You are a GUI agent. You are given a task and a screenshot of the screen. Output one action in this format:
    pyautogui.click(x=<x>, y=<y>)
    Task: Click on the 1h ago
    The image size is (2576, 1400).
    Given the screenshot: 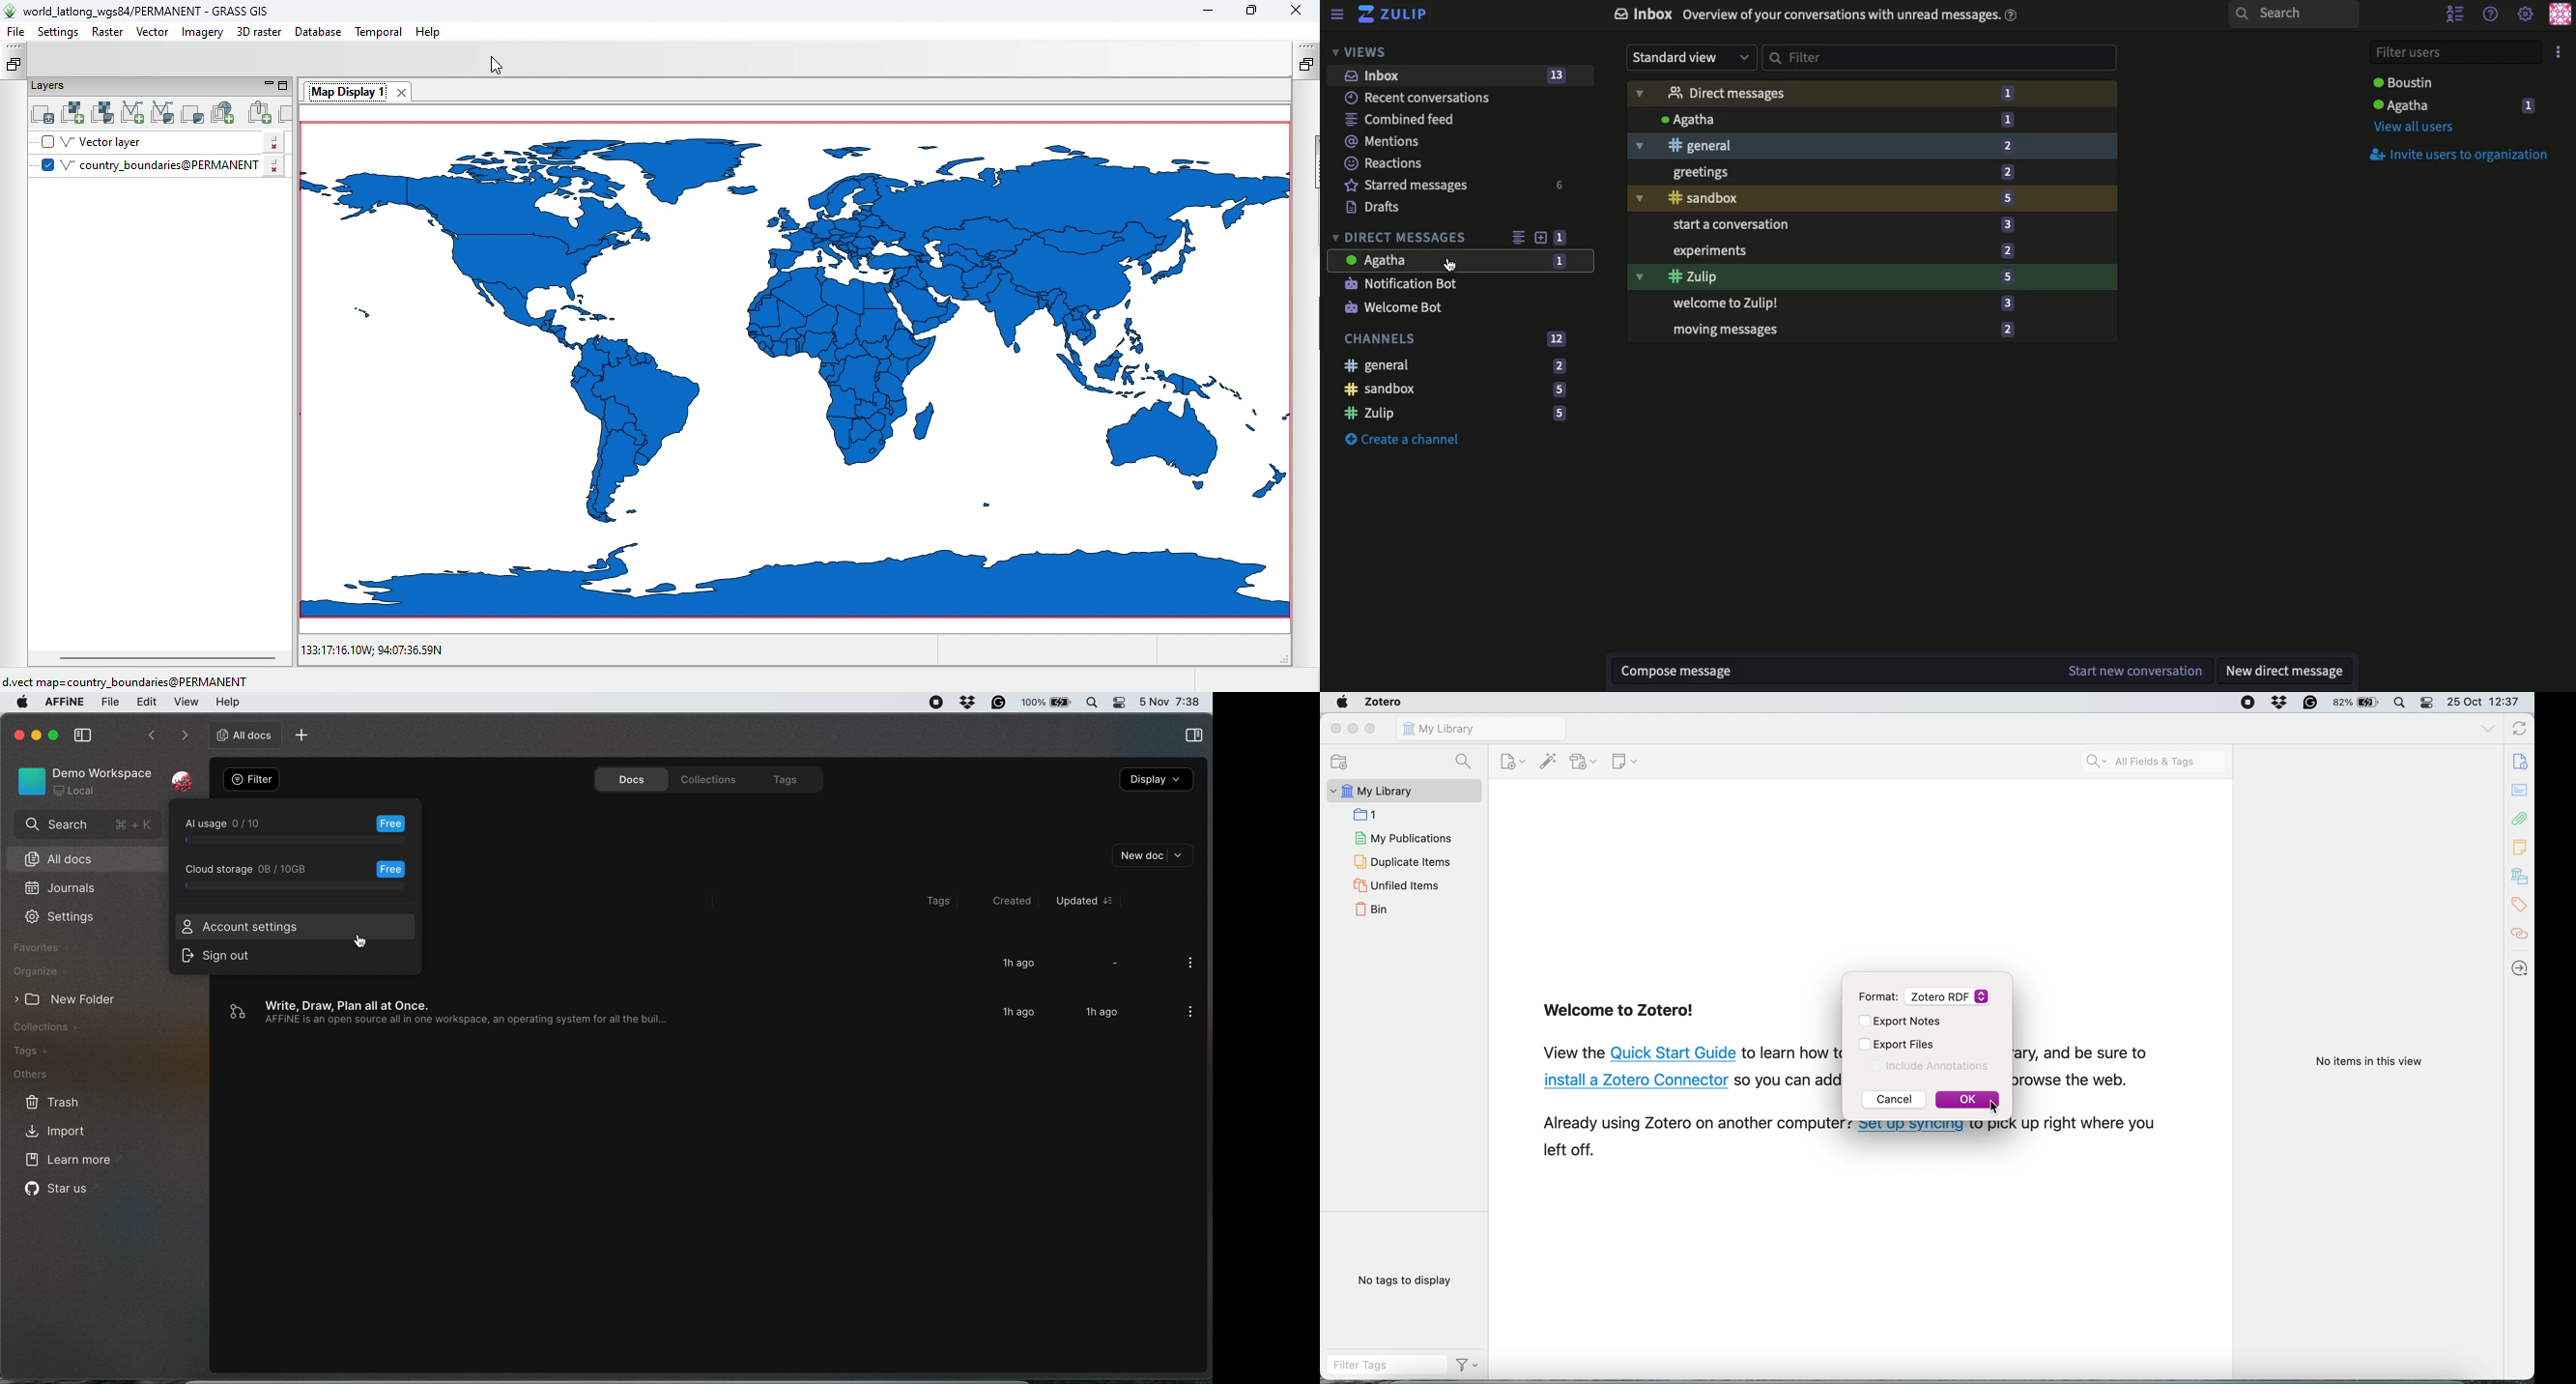 What is the action you would take?
    pyautogui.click(x=1019, y=964)
    